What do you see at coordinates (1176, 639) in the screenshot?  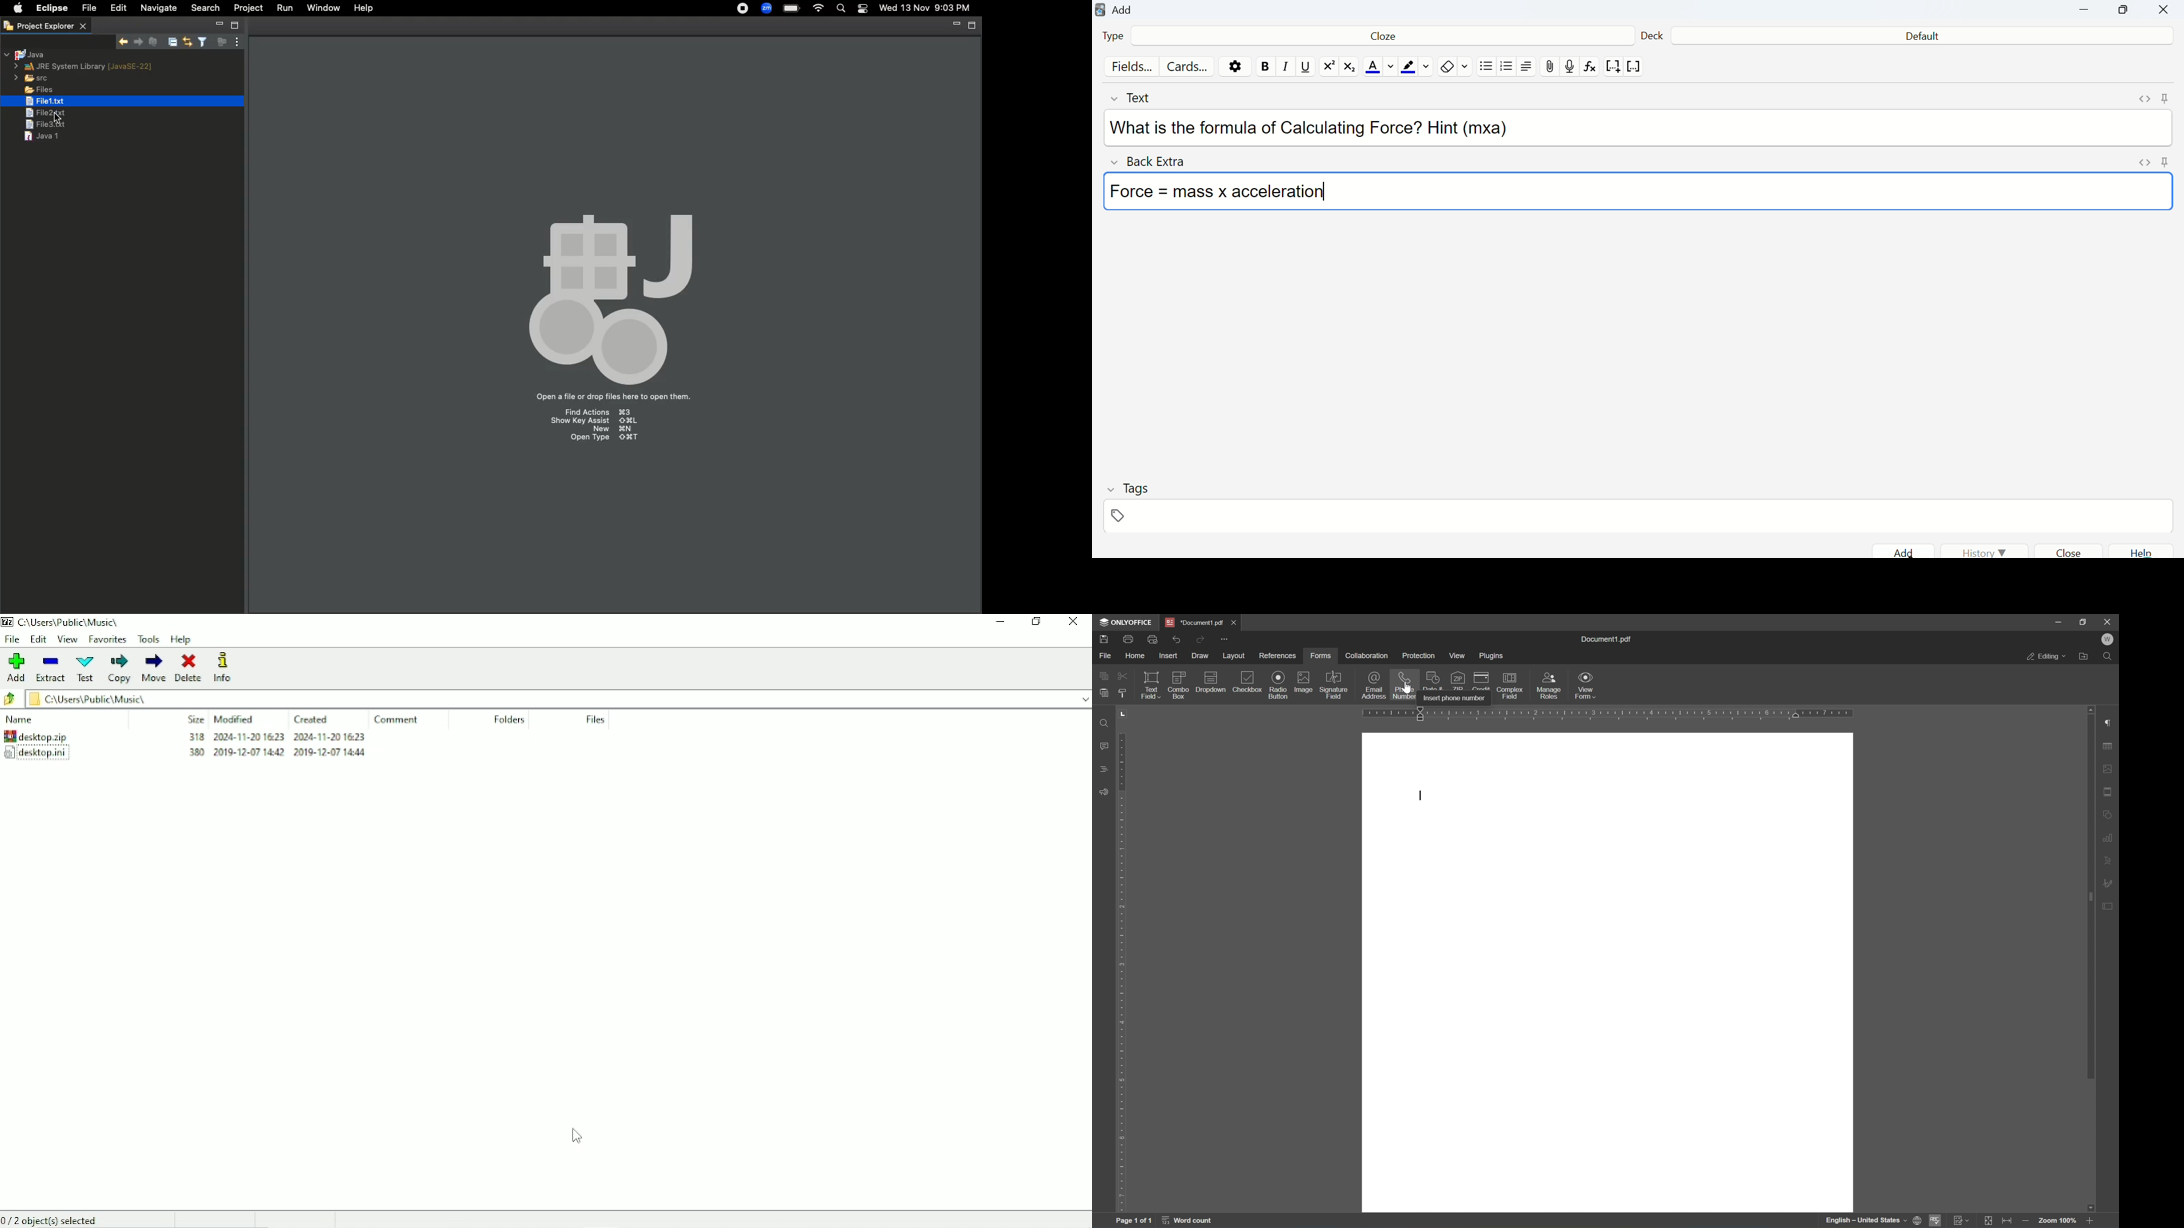 I see `undo` at bounding box center [1176, 639].